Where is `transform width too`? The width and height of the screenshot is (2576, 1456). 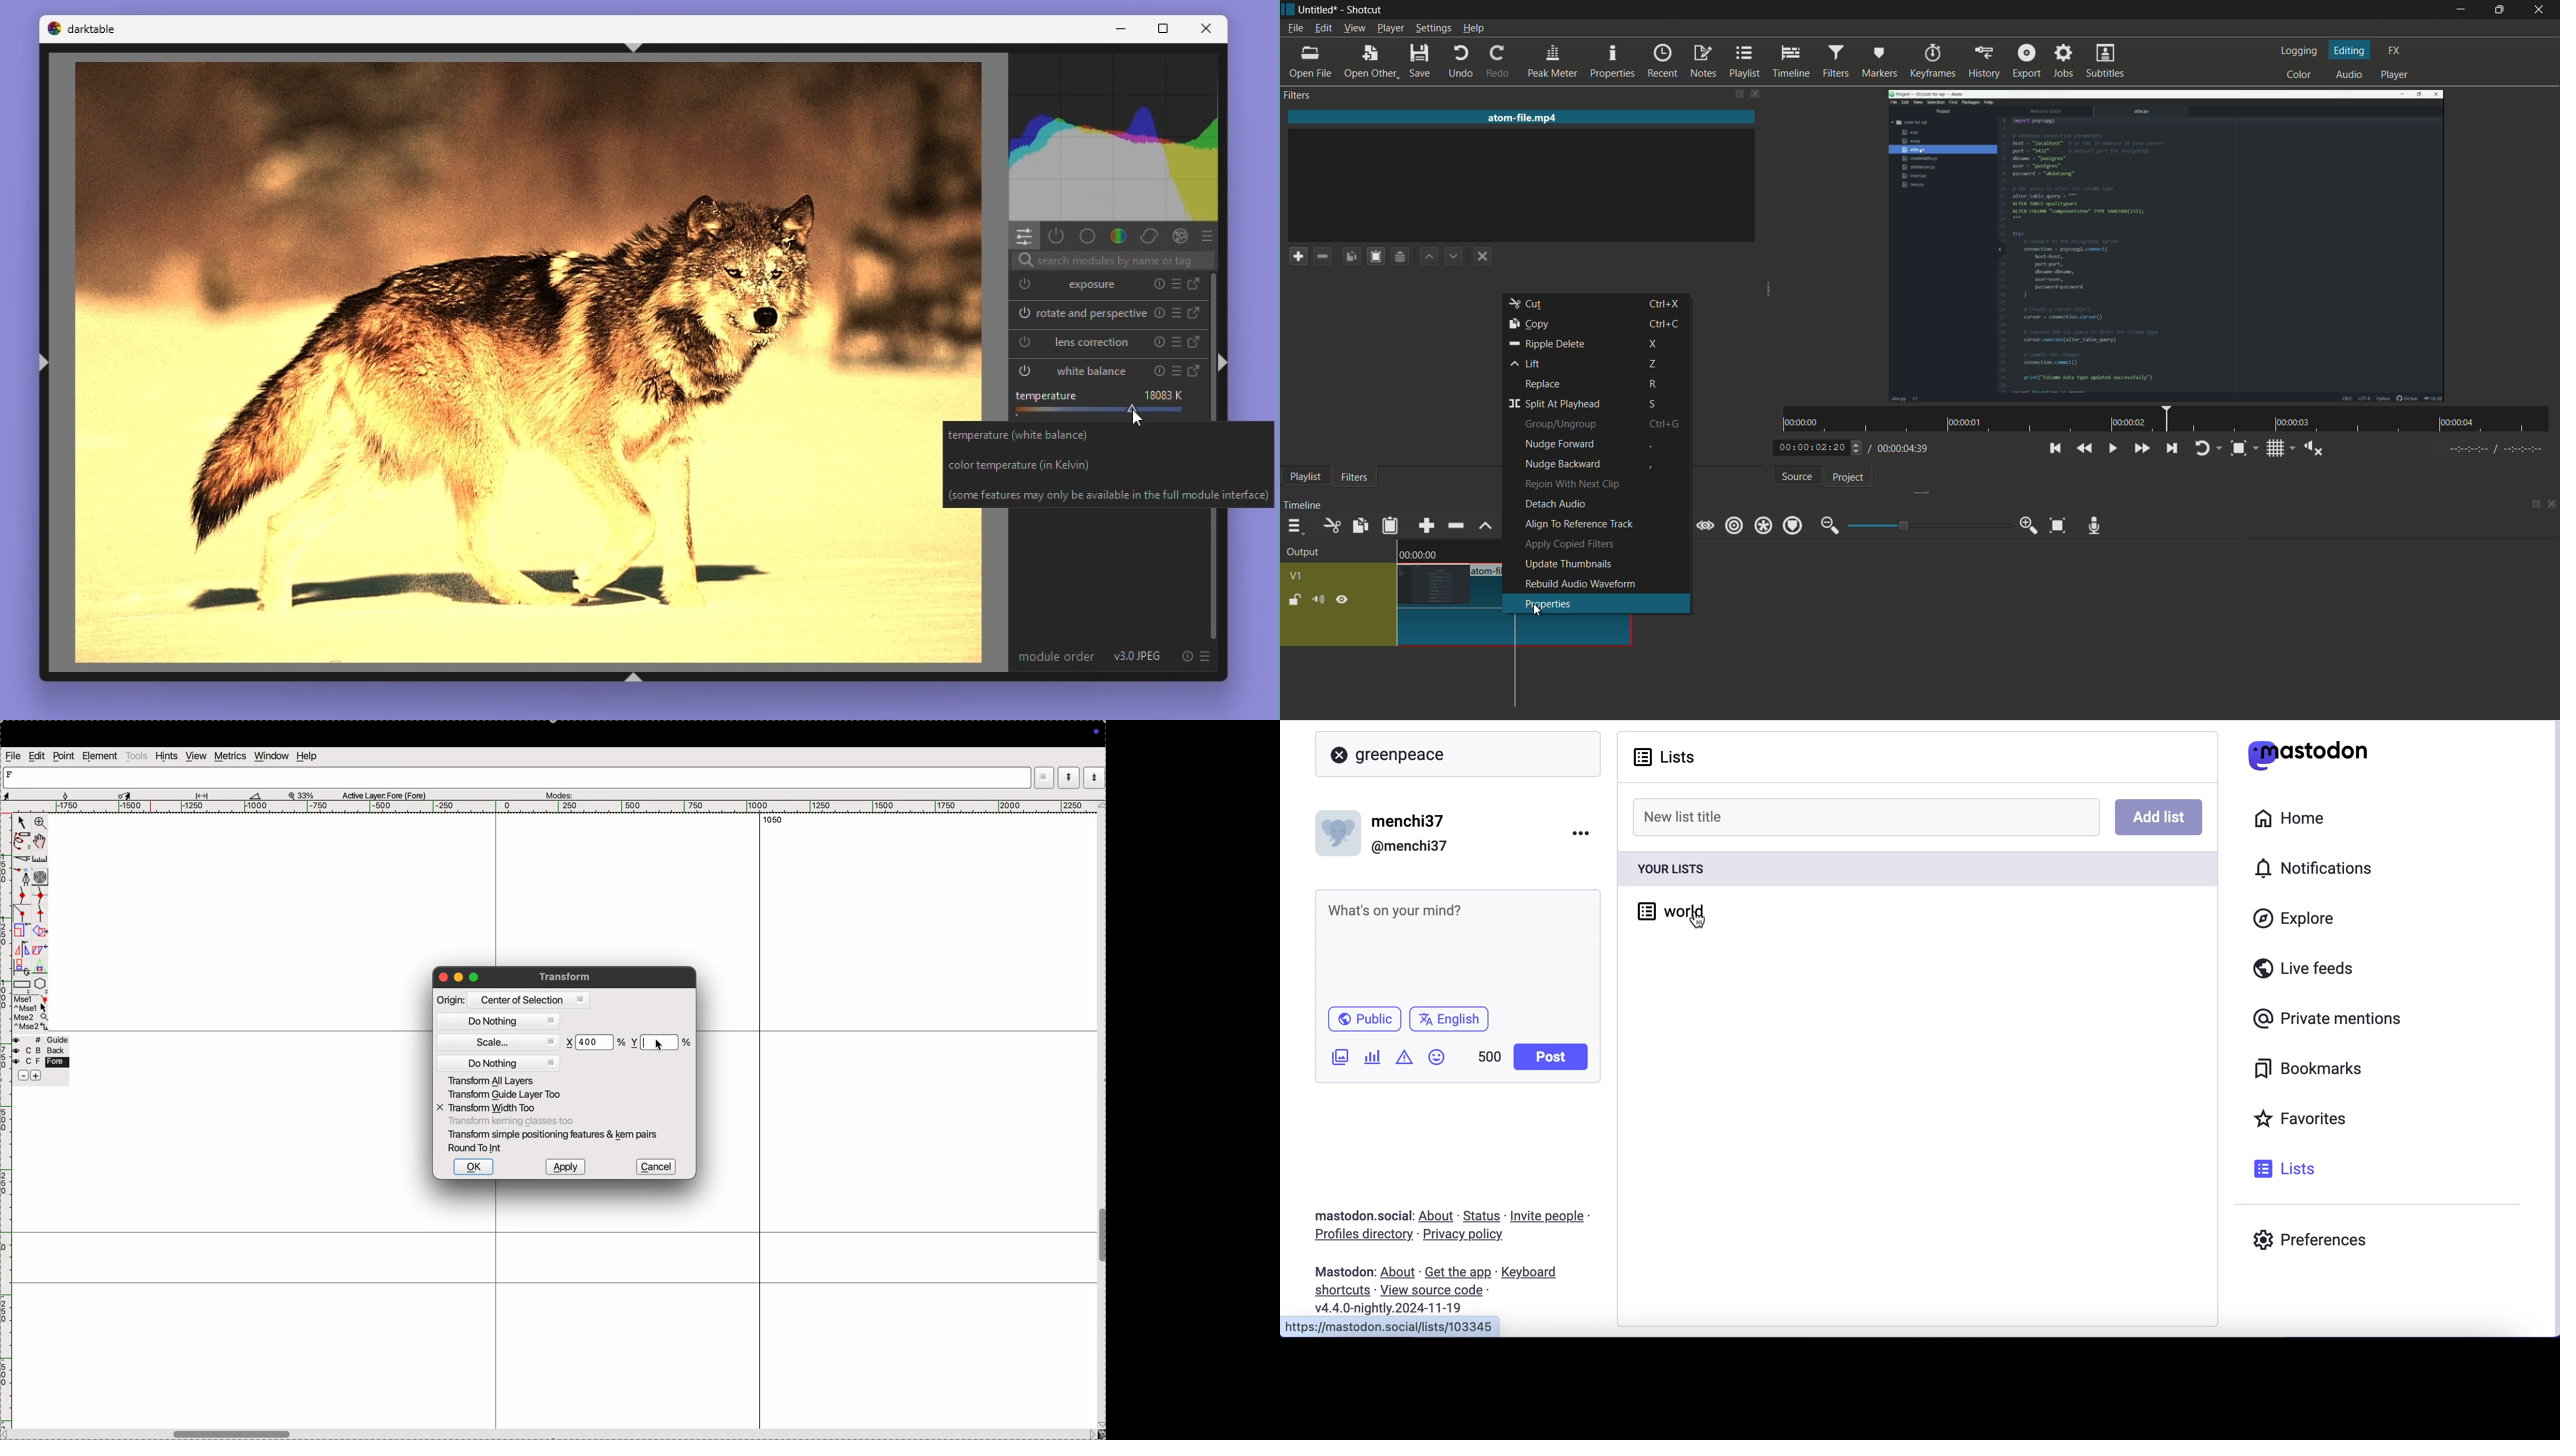
transform width too is located at coordinates (492, 1108).